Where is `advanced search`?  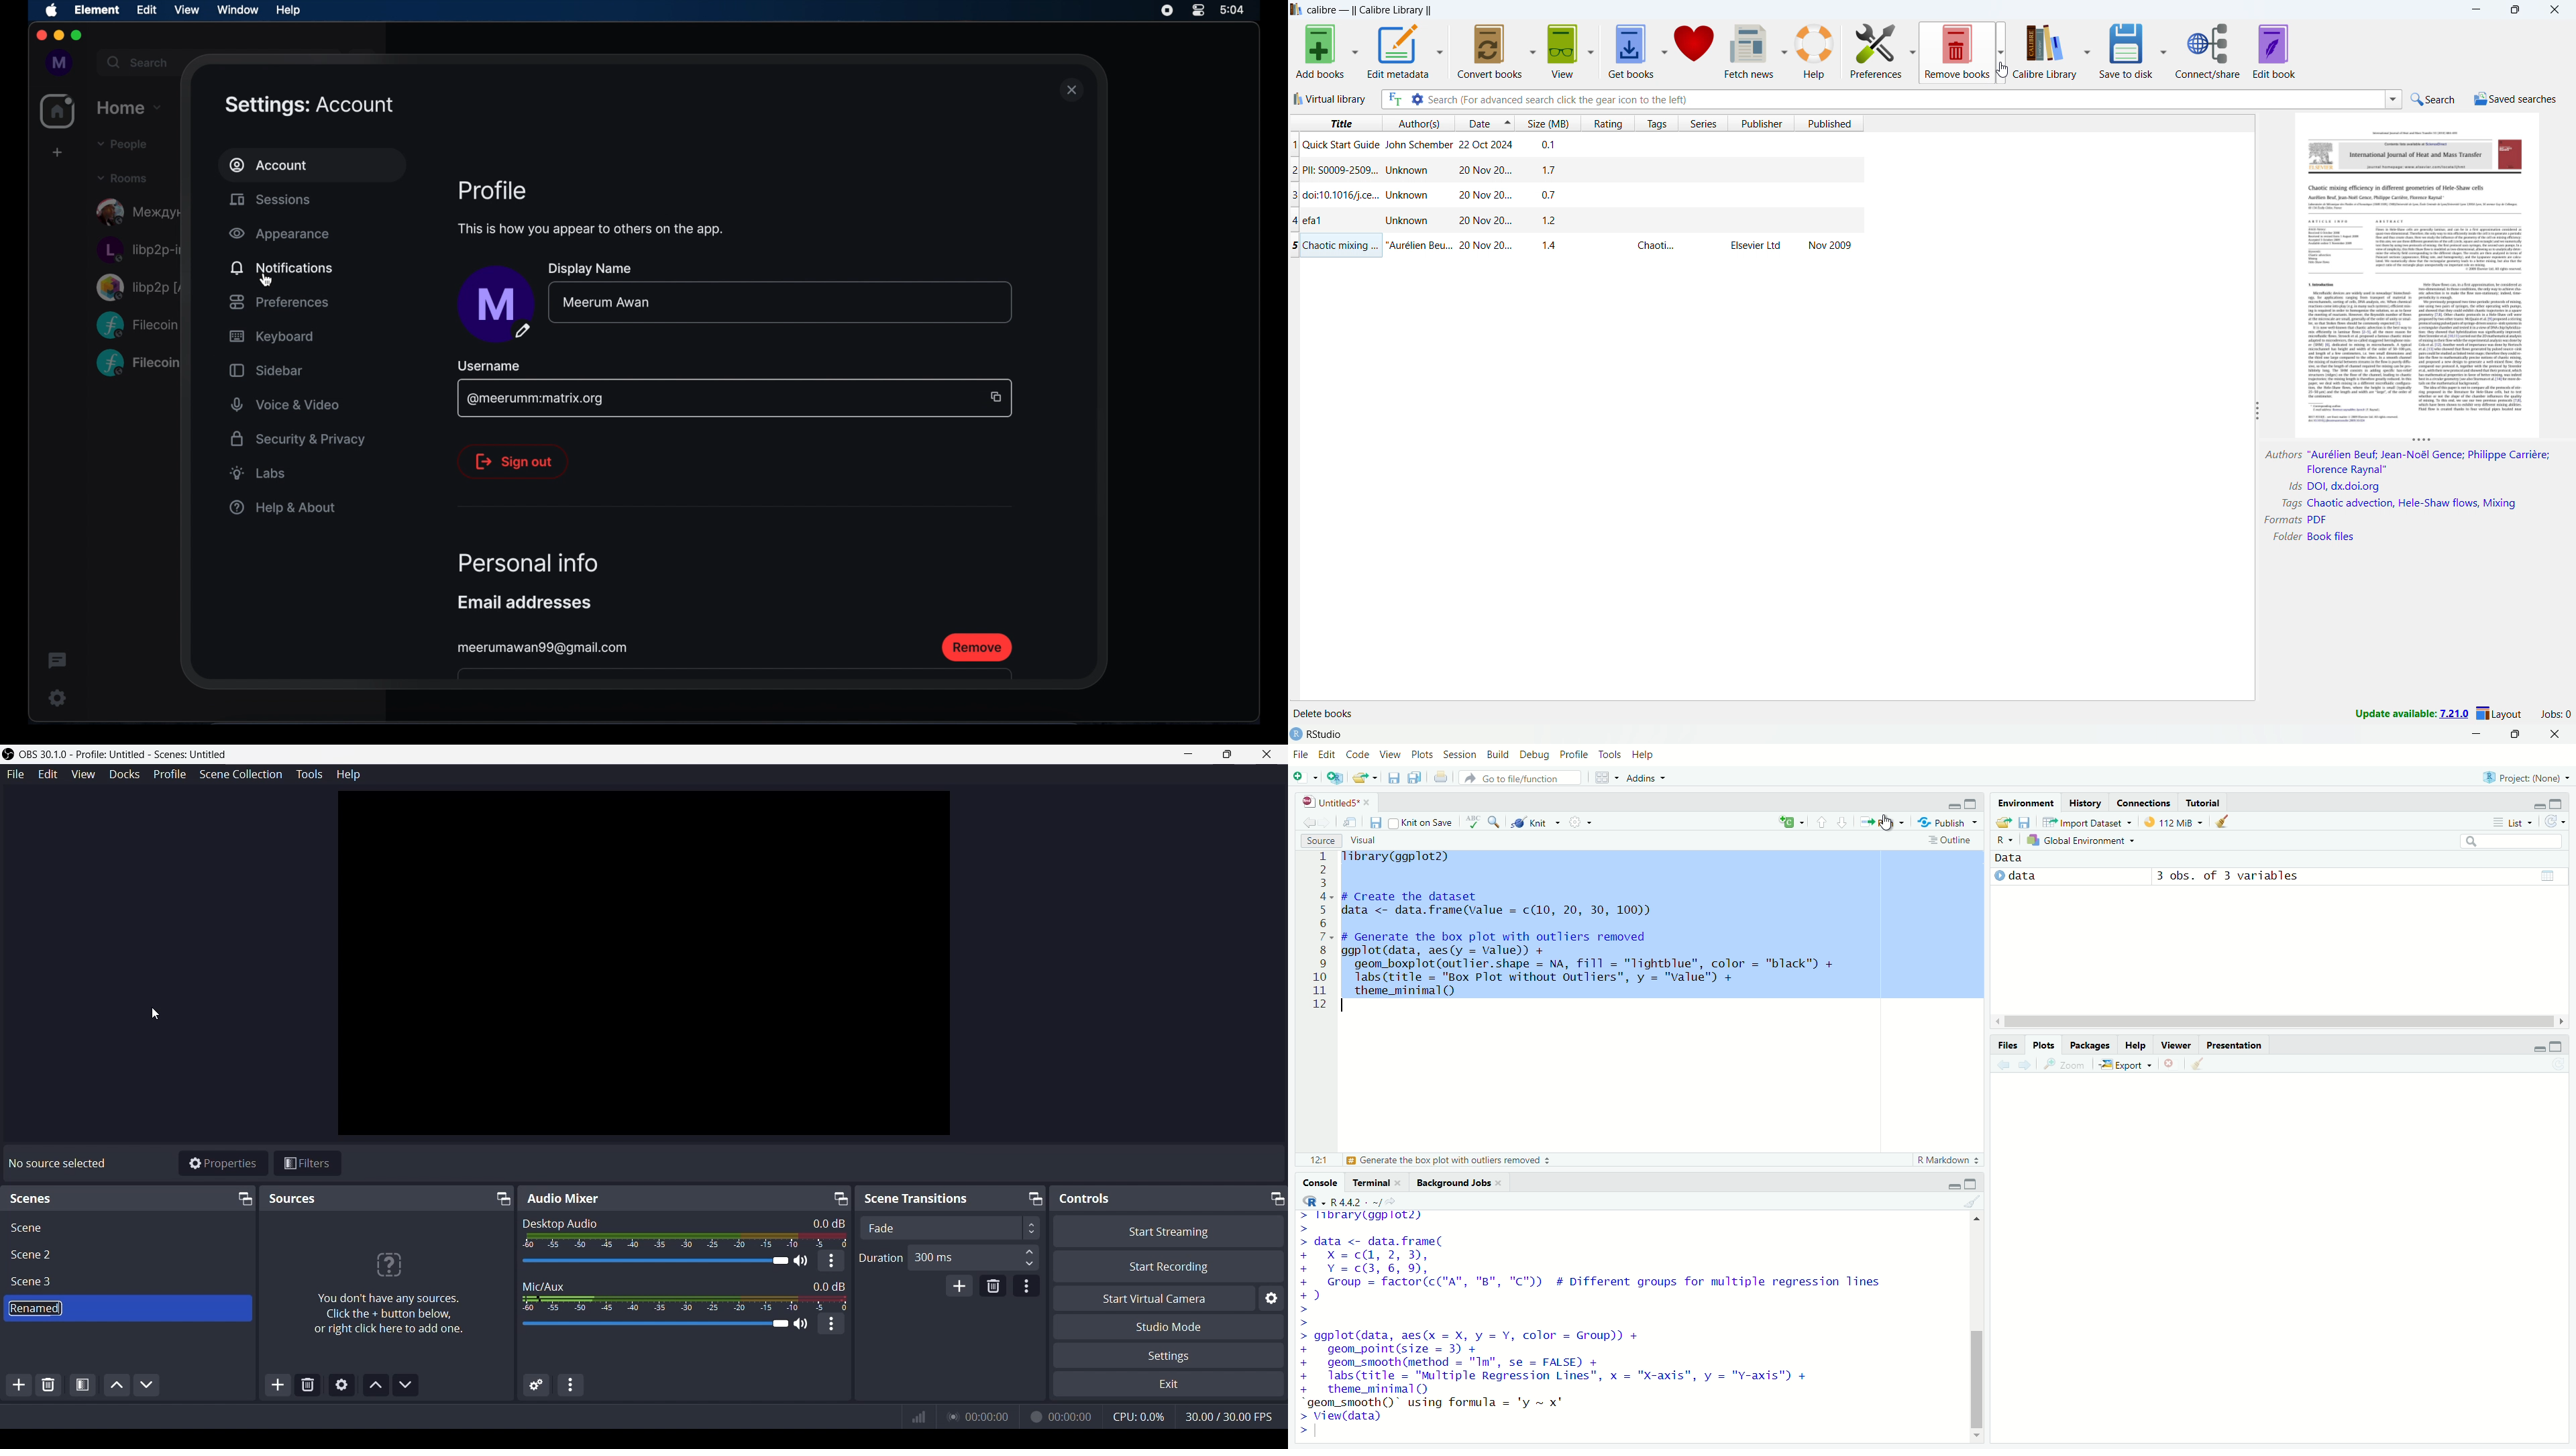
advanced search is located at coordinates (1417, 99).